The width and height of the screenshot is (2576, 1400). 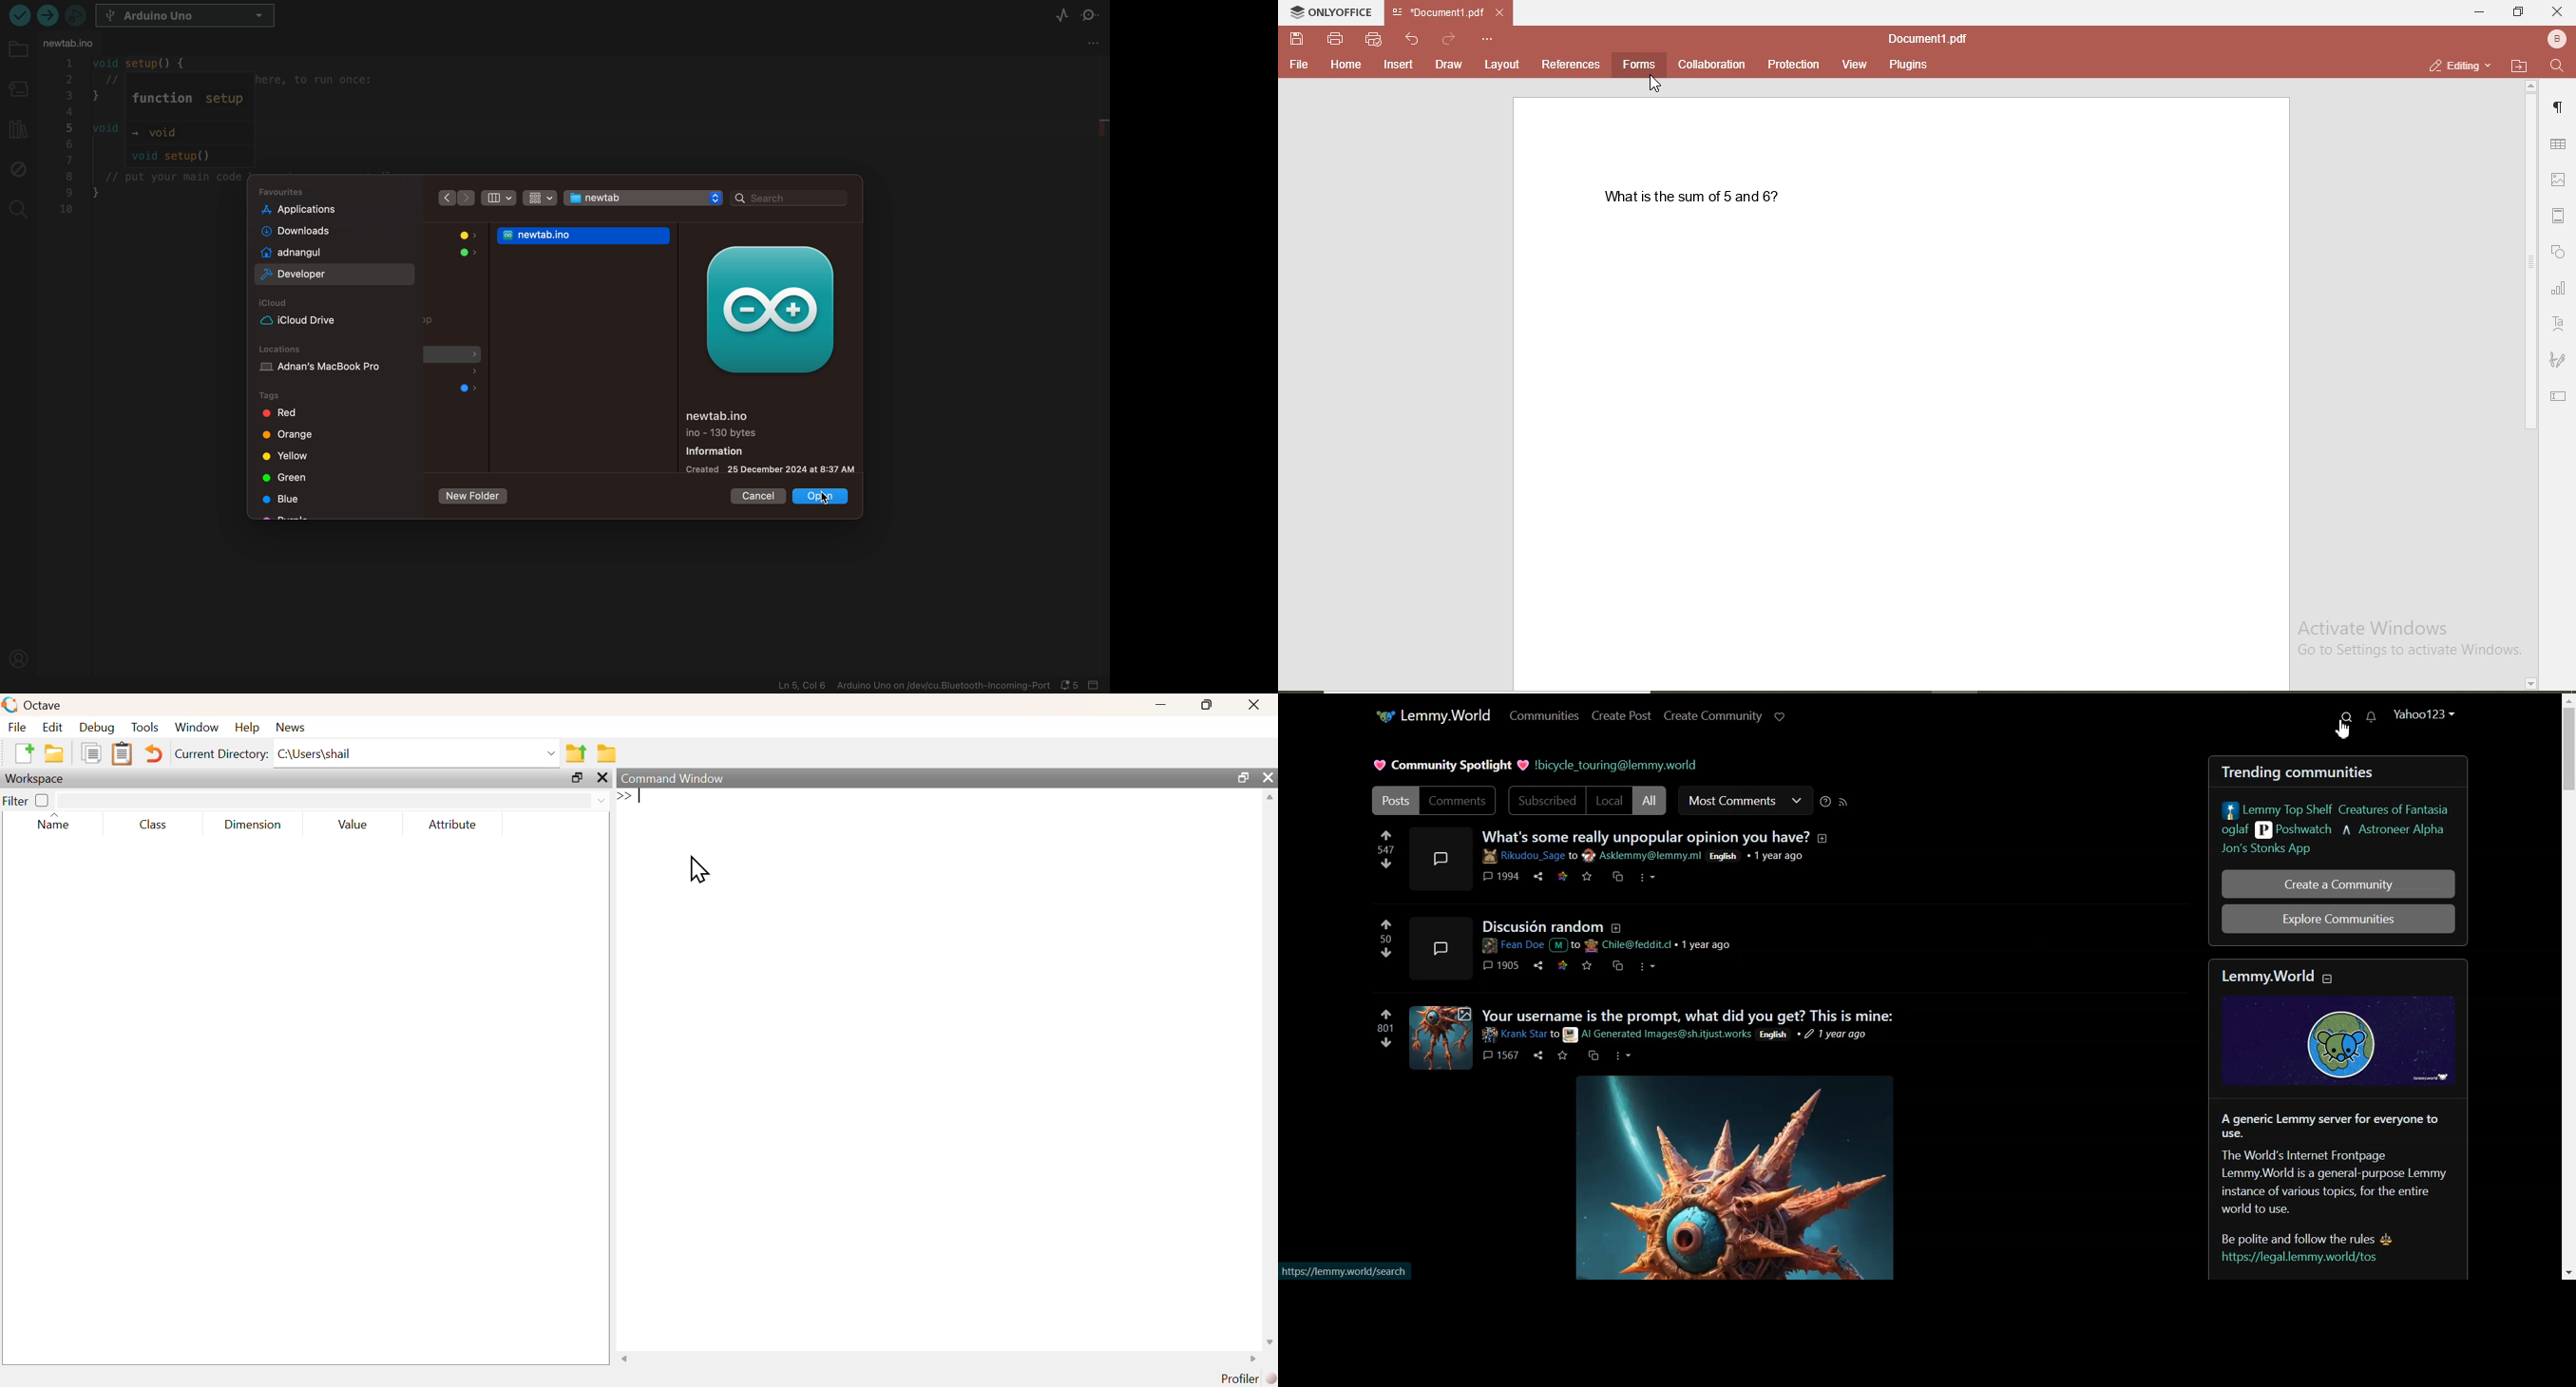 I want to click on options, so click(x=1623, y=1056).